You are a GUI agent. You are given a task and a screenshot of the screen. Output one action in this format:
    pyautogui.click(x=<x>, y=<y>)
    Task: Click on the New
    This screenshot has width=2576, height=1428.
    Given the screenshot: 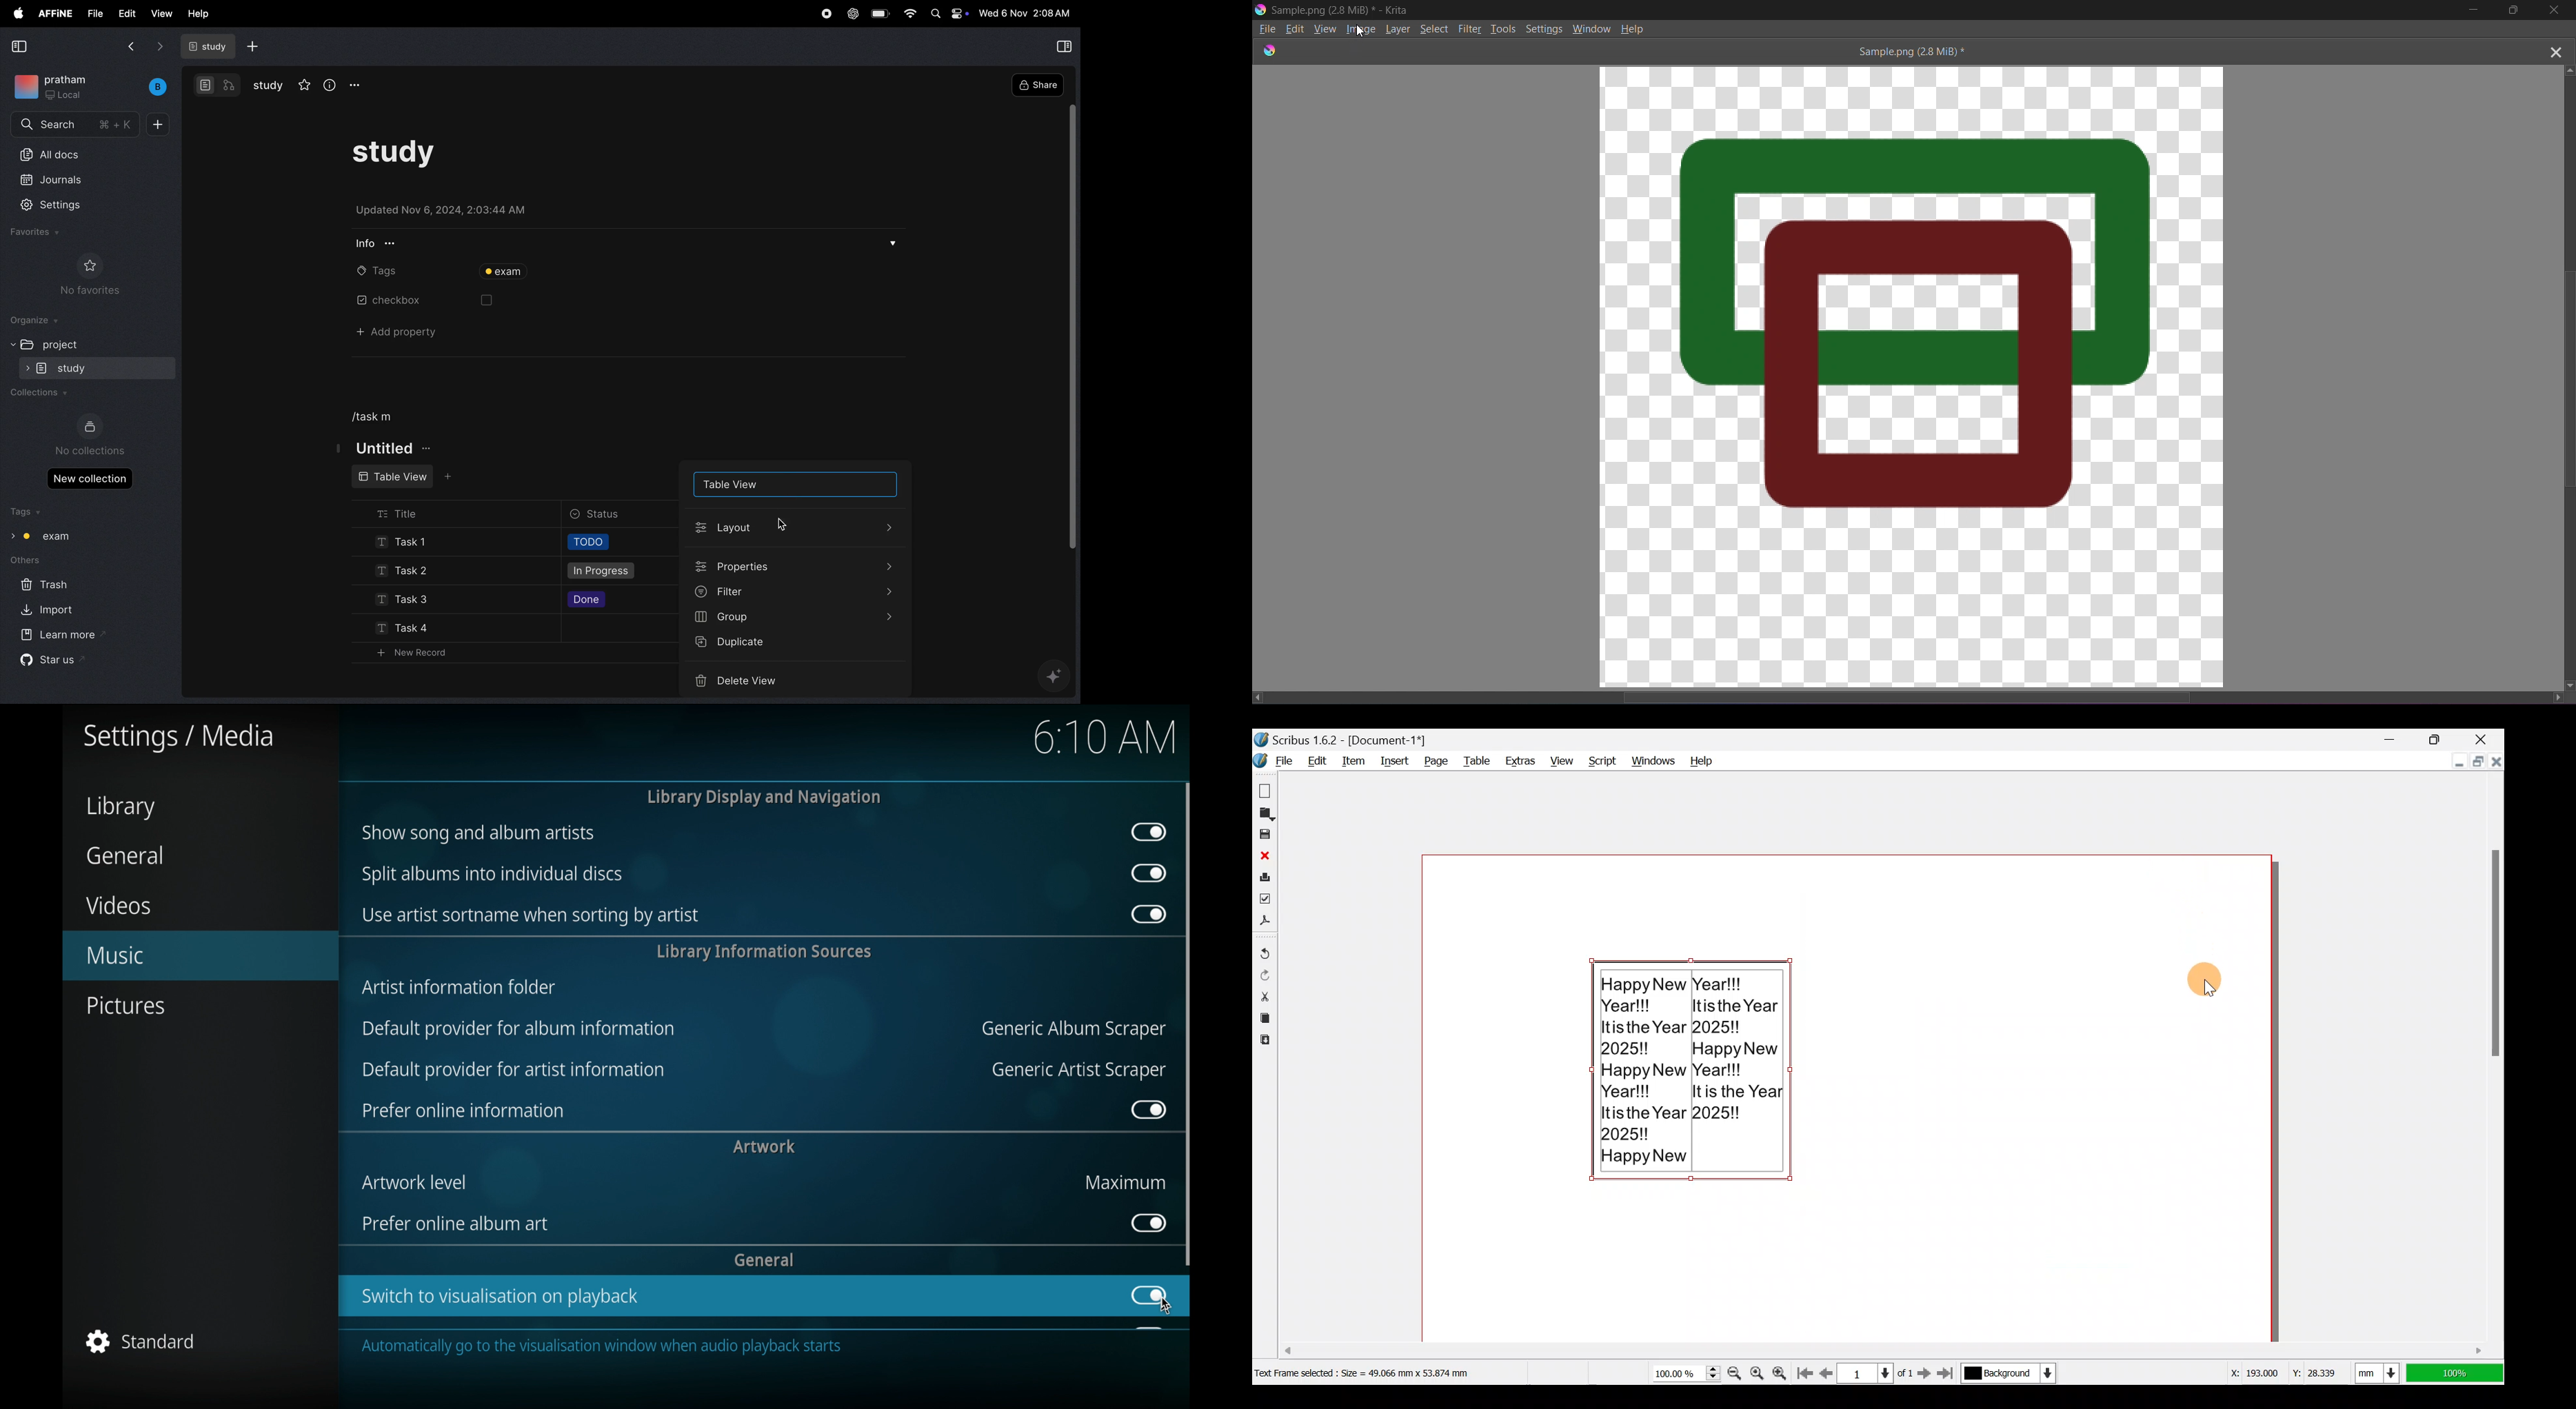 What is the action you would take?
    pyautogui.click(x=1267, y=790)
    